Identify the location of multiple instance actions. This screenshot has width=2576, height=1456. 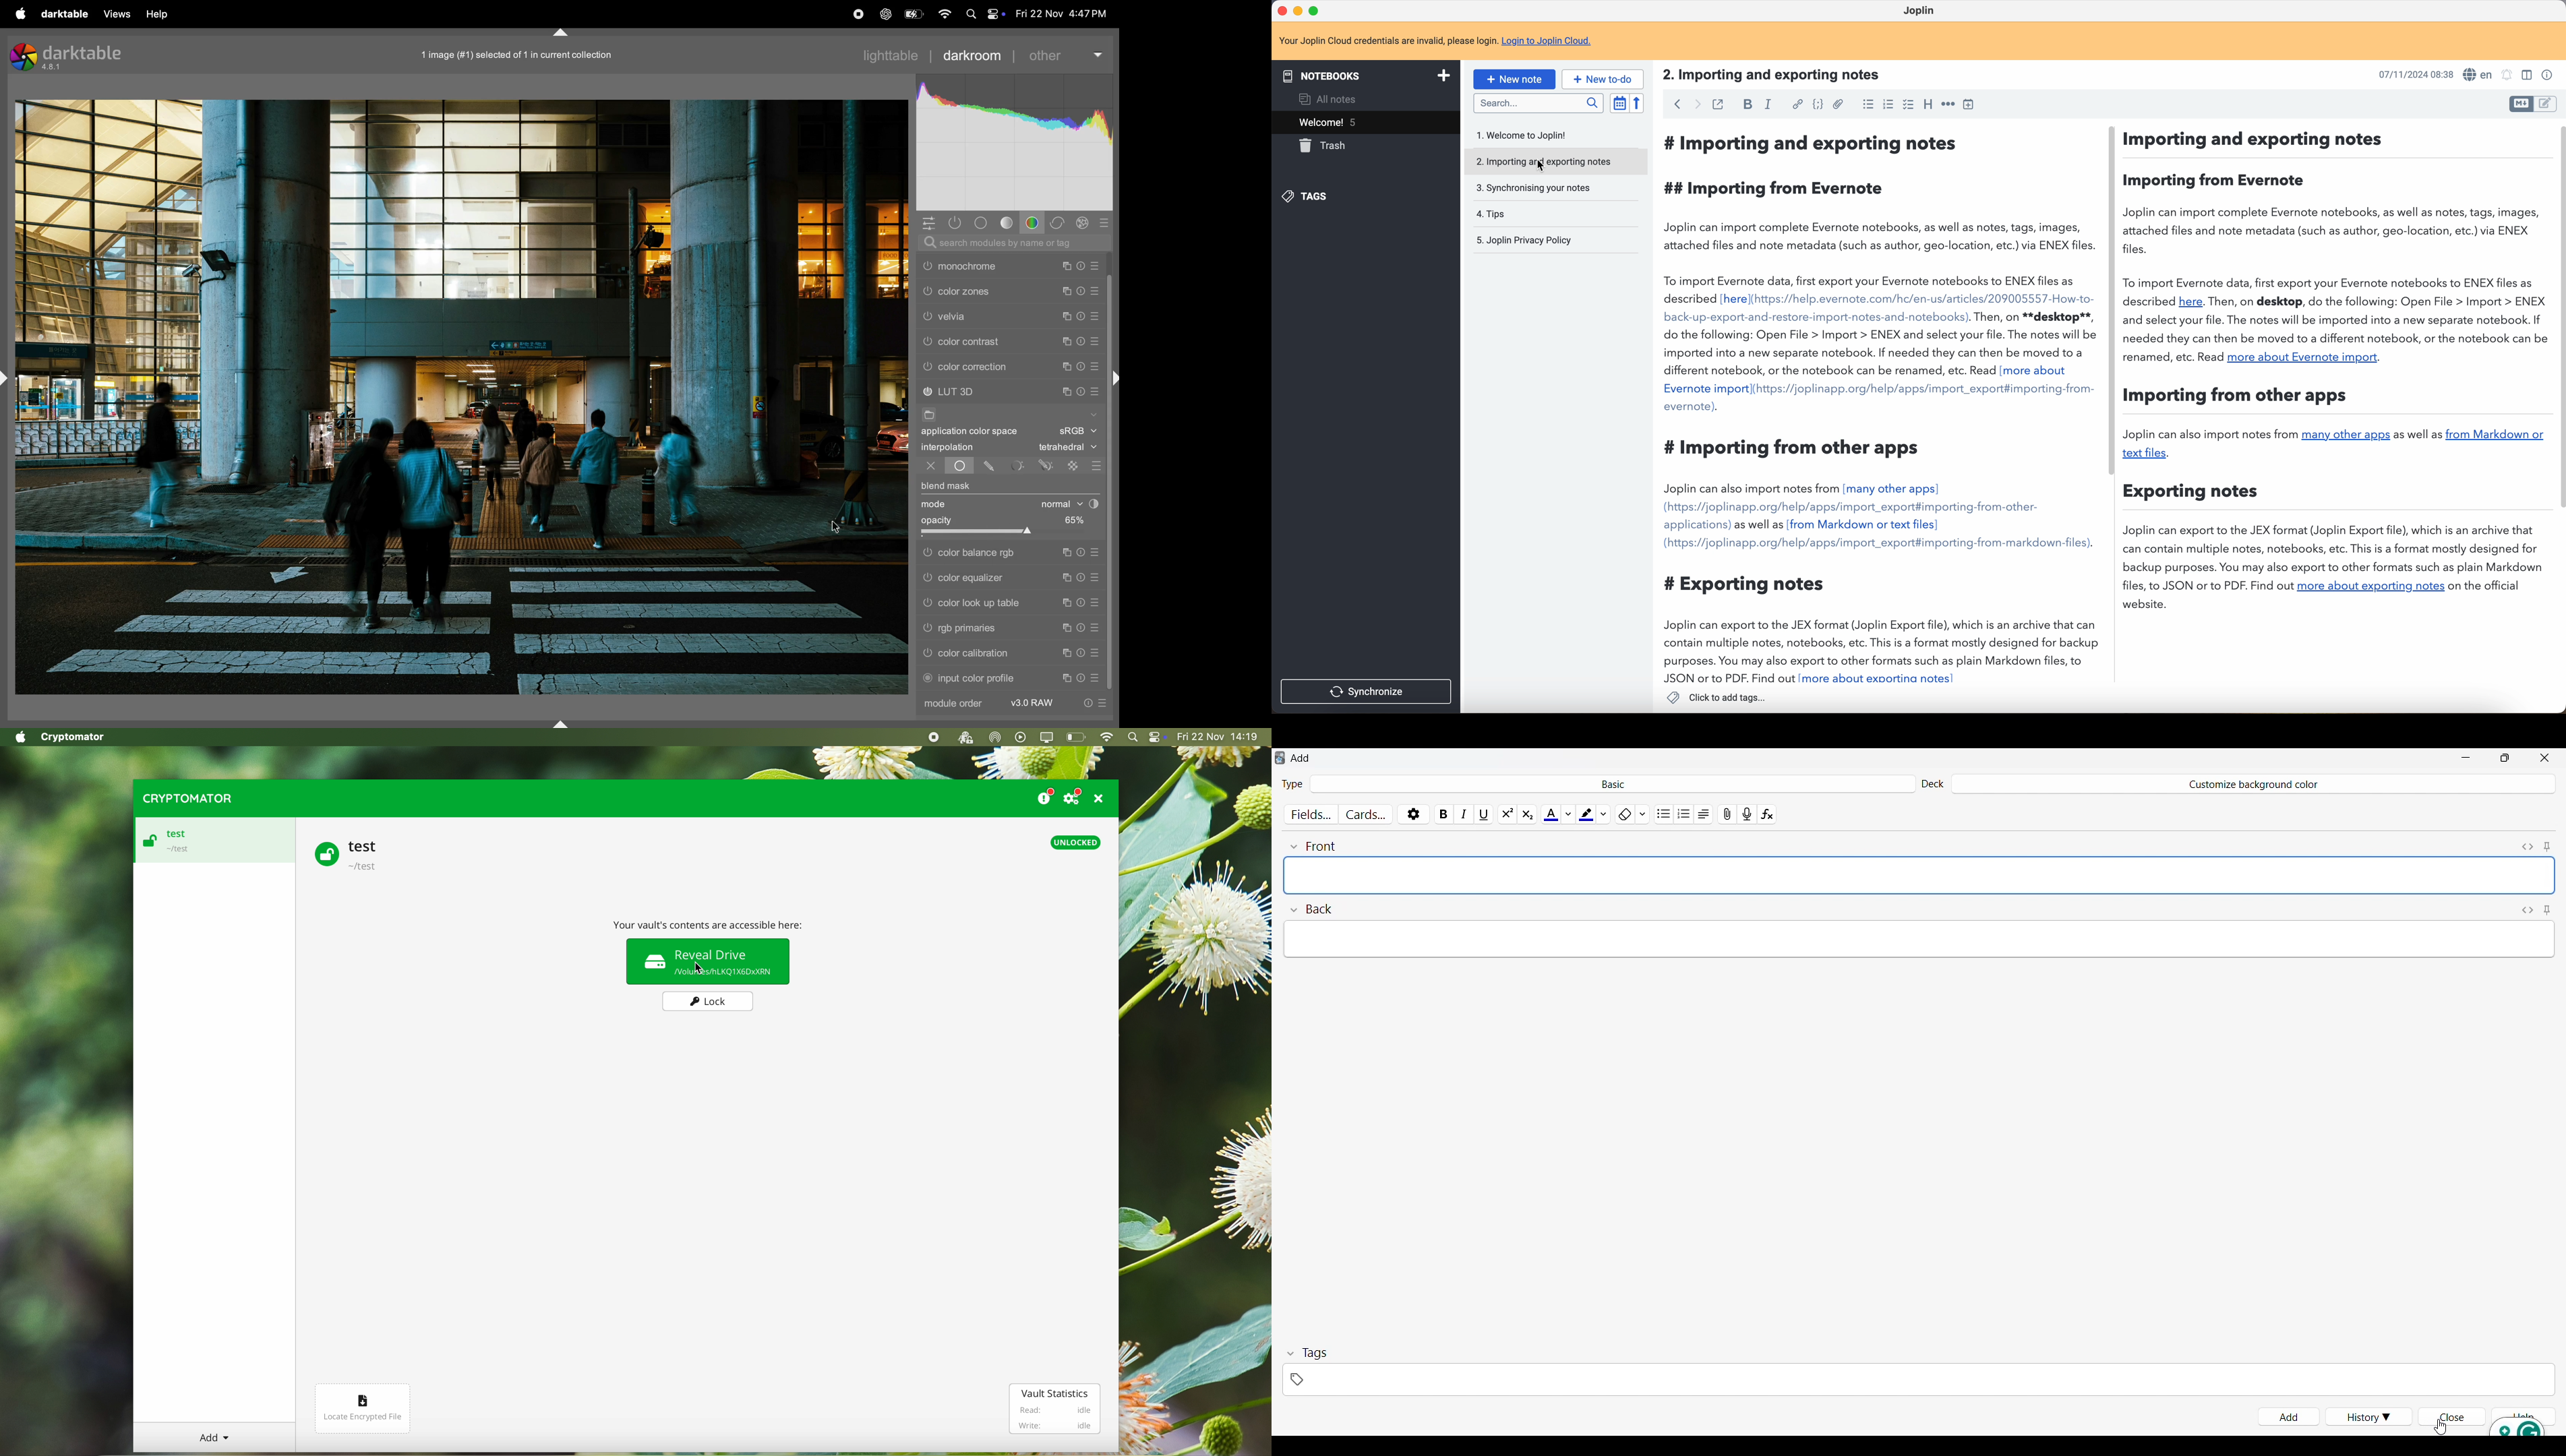
(1066, 365).